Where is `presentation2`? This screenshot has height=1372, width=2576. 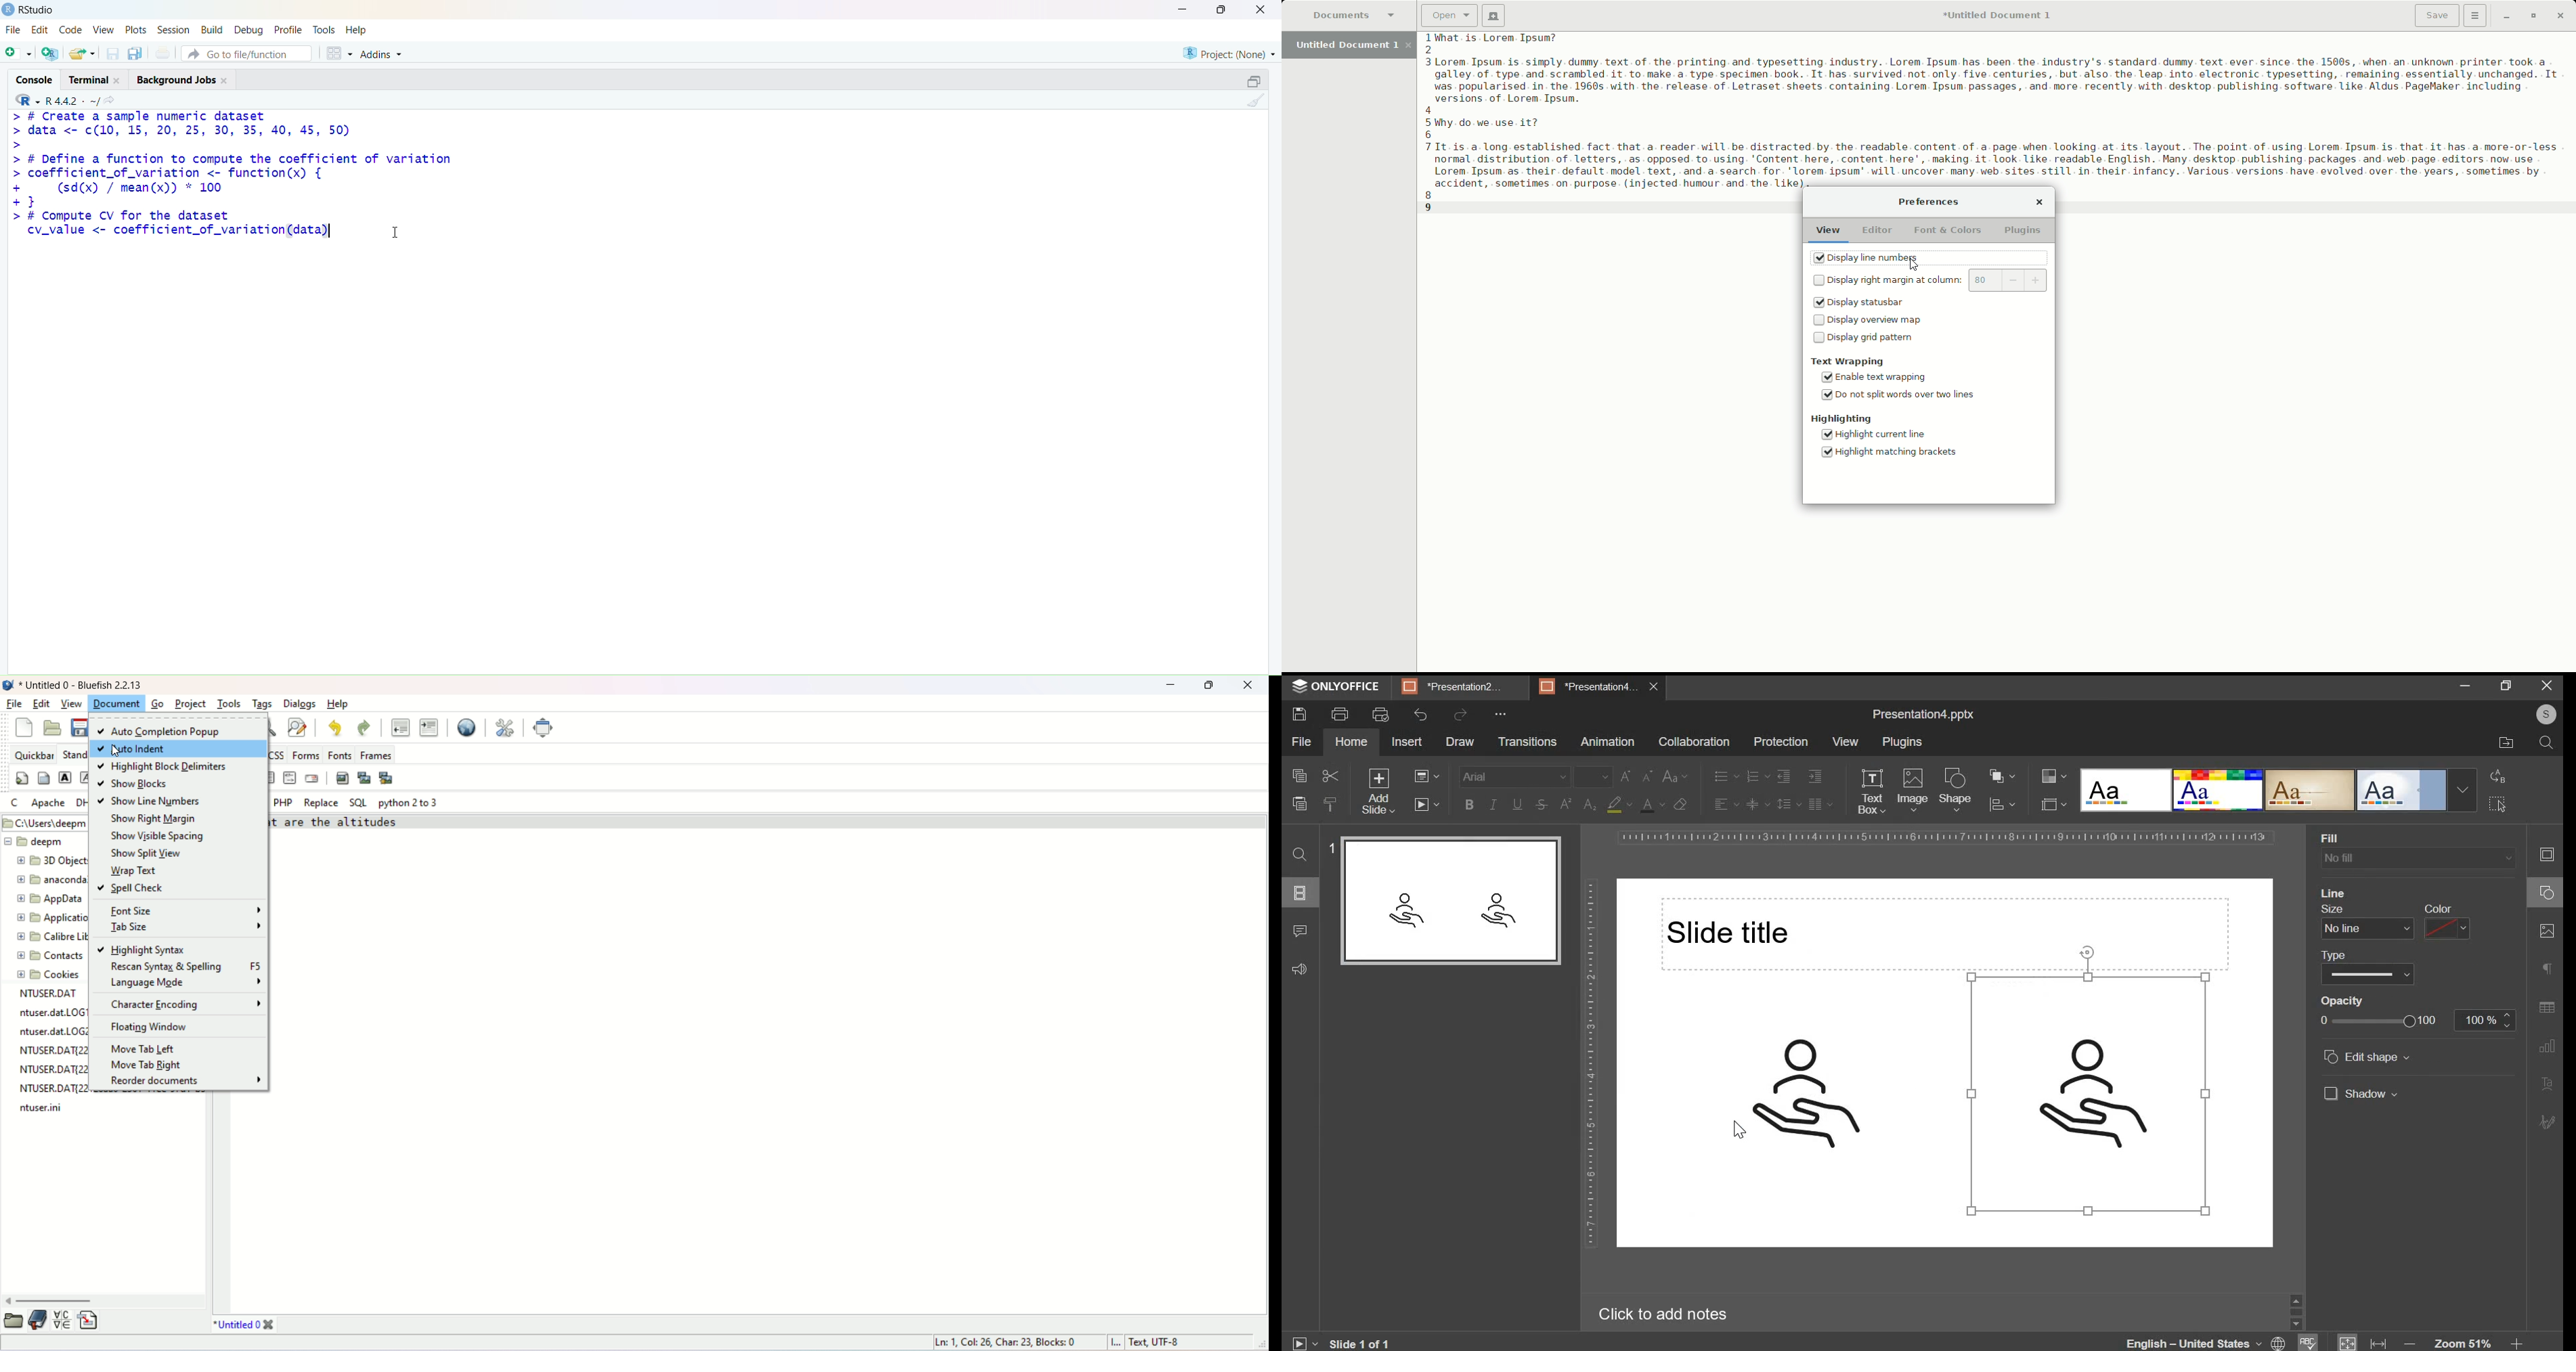
presentation2 is located at coordinates (1452, 687).